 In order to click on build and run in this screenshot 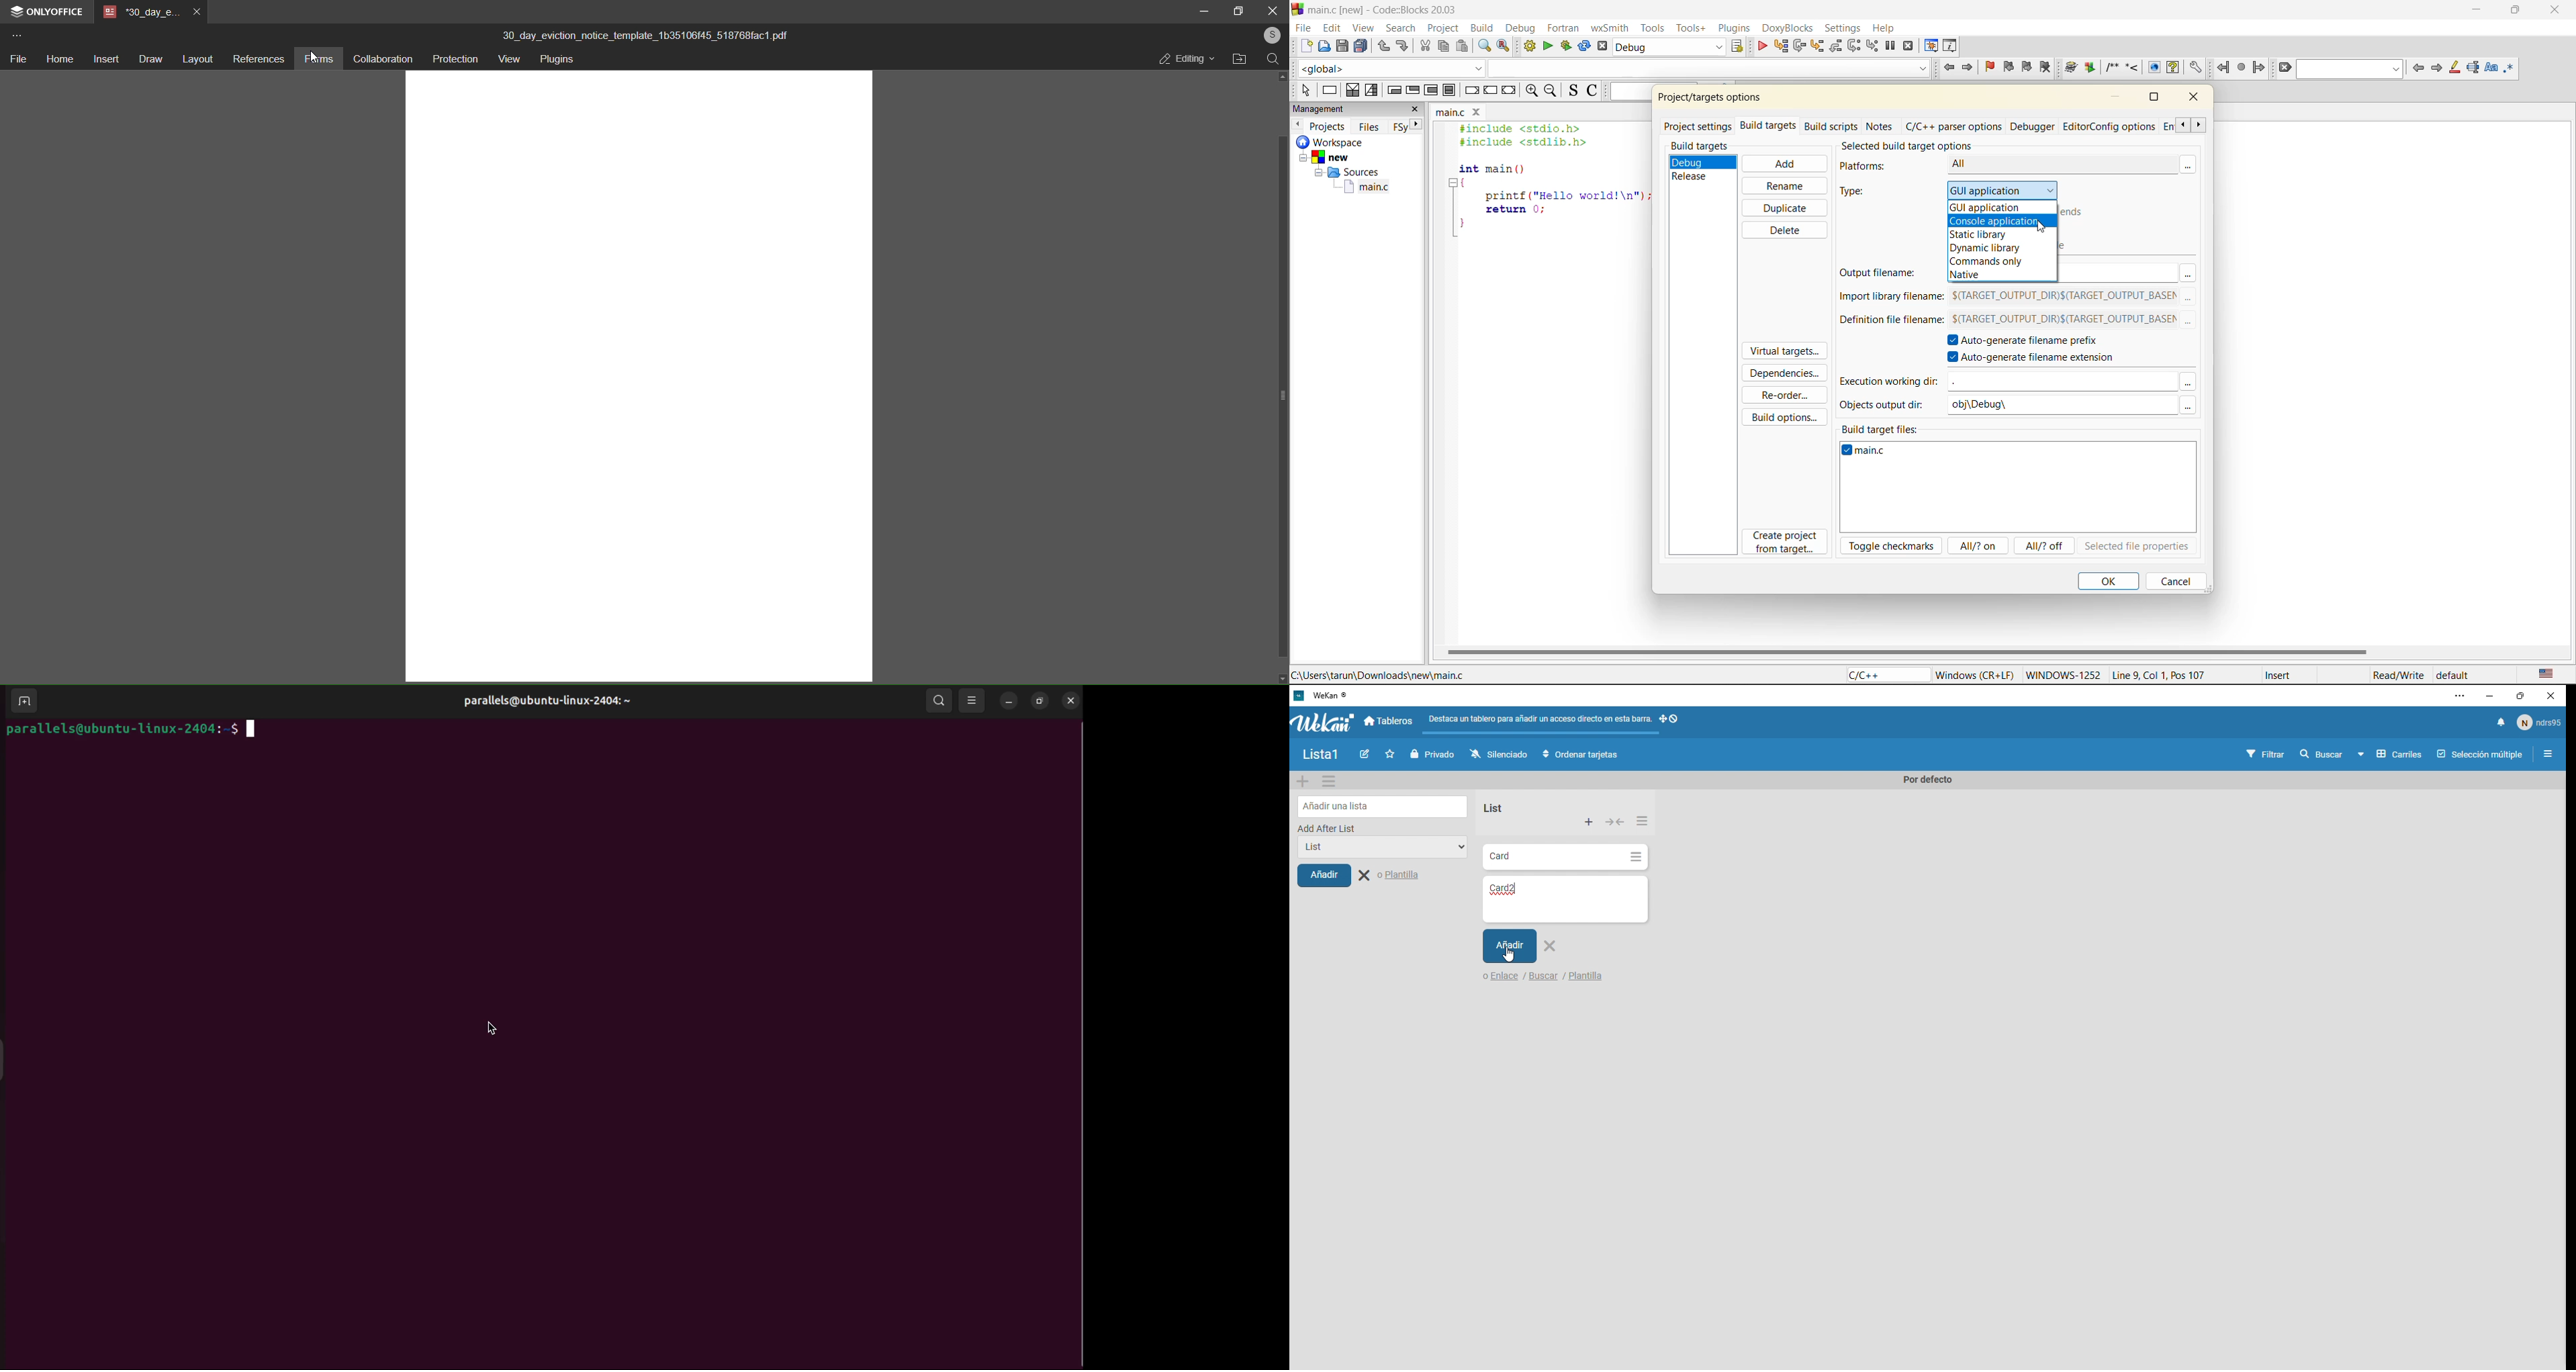, I will do `click(1565, 47)`.